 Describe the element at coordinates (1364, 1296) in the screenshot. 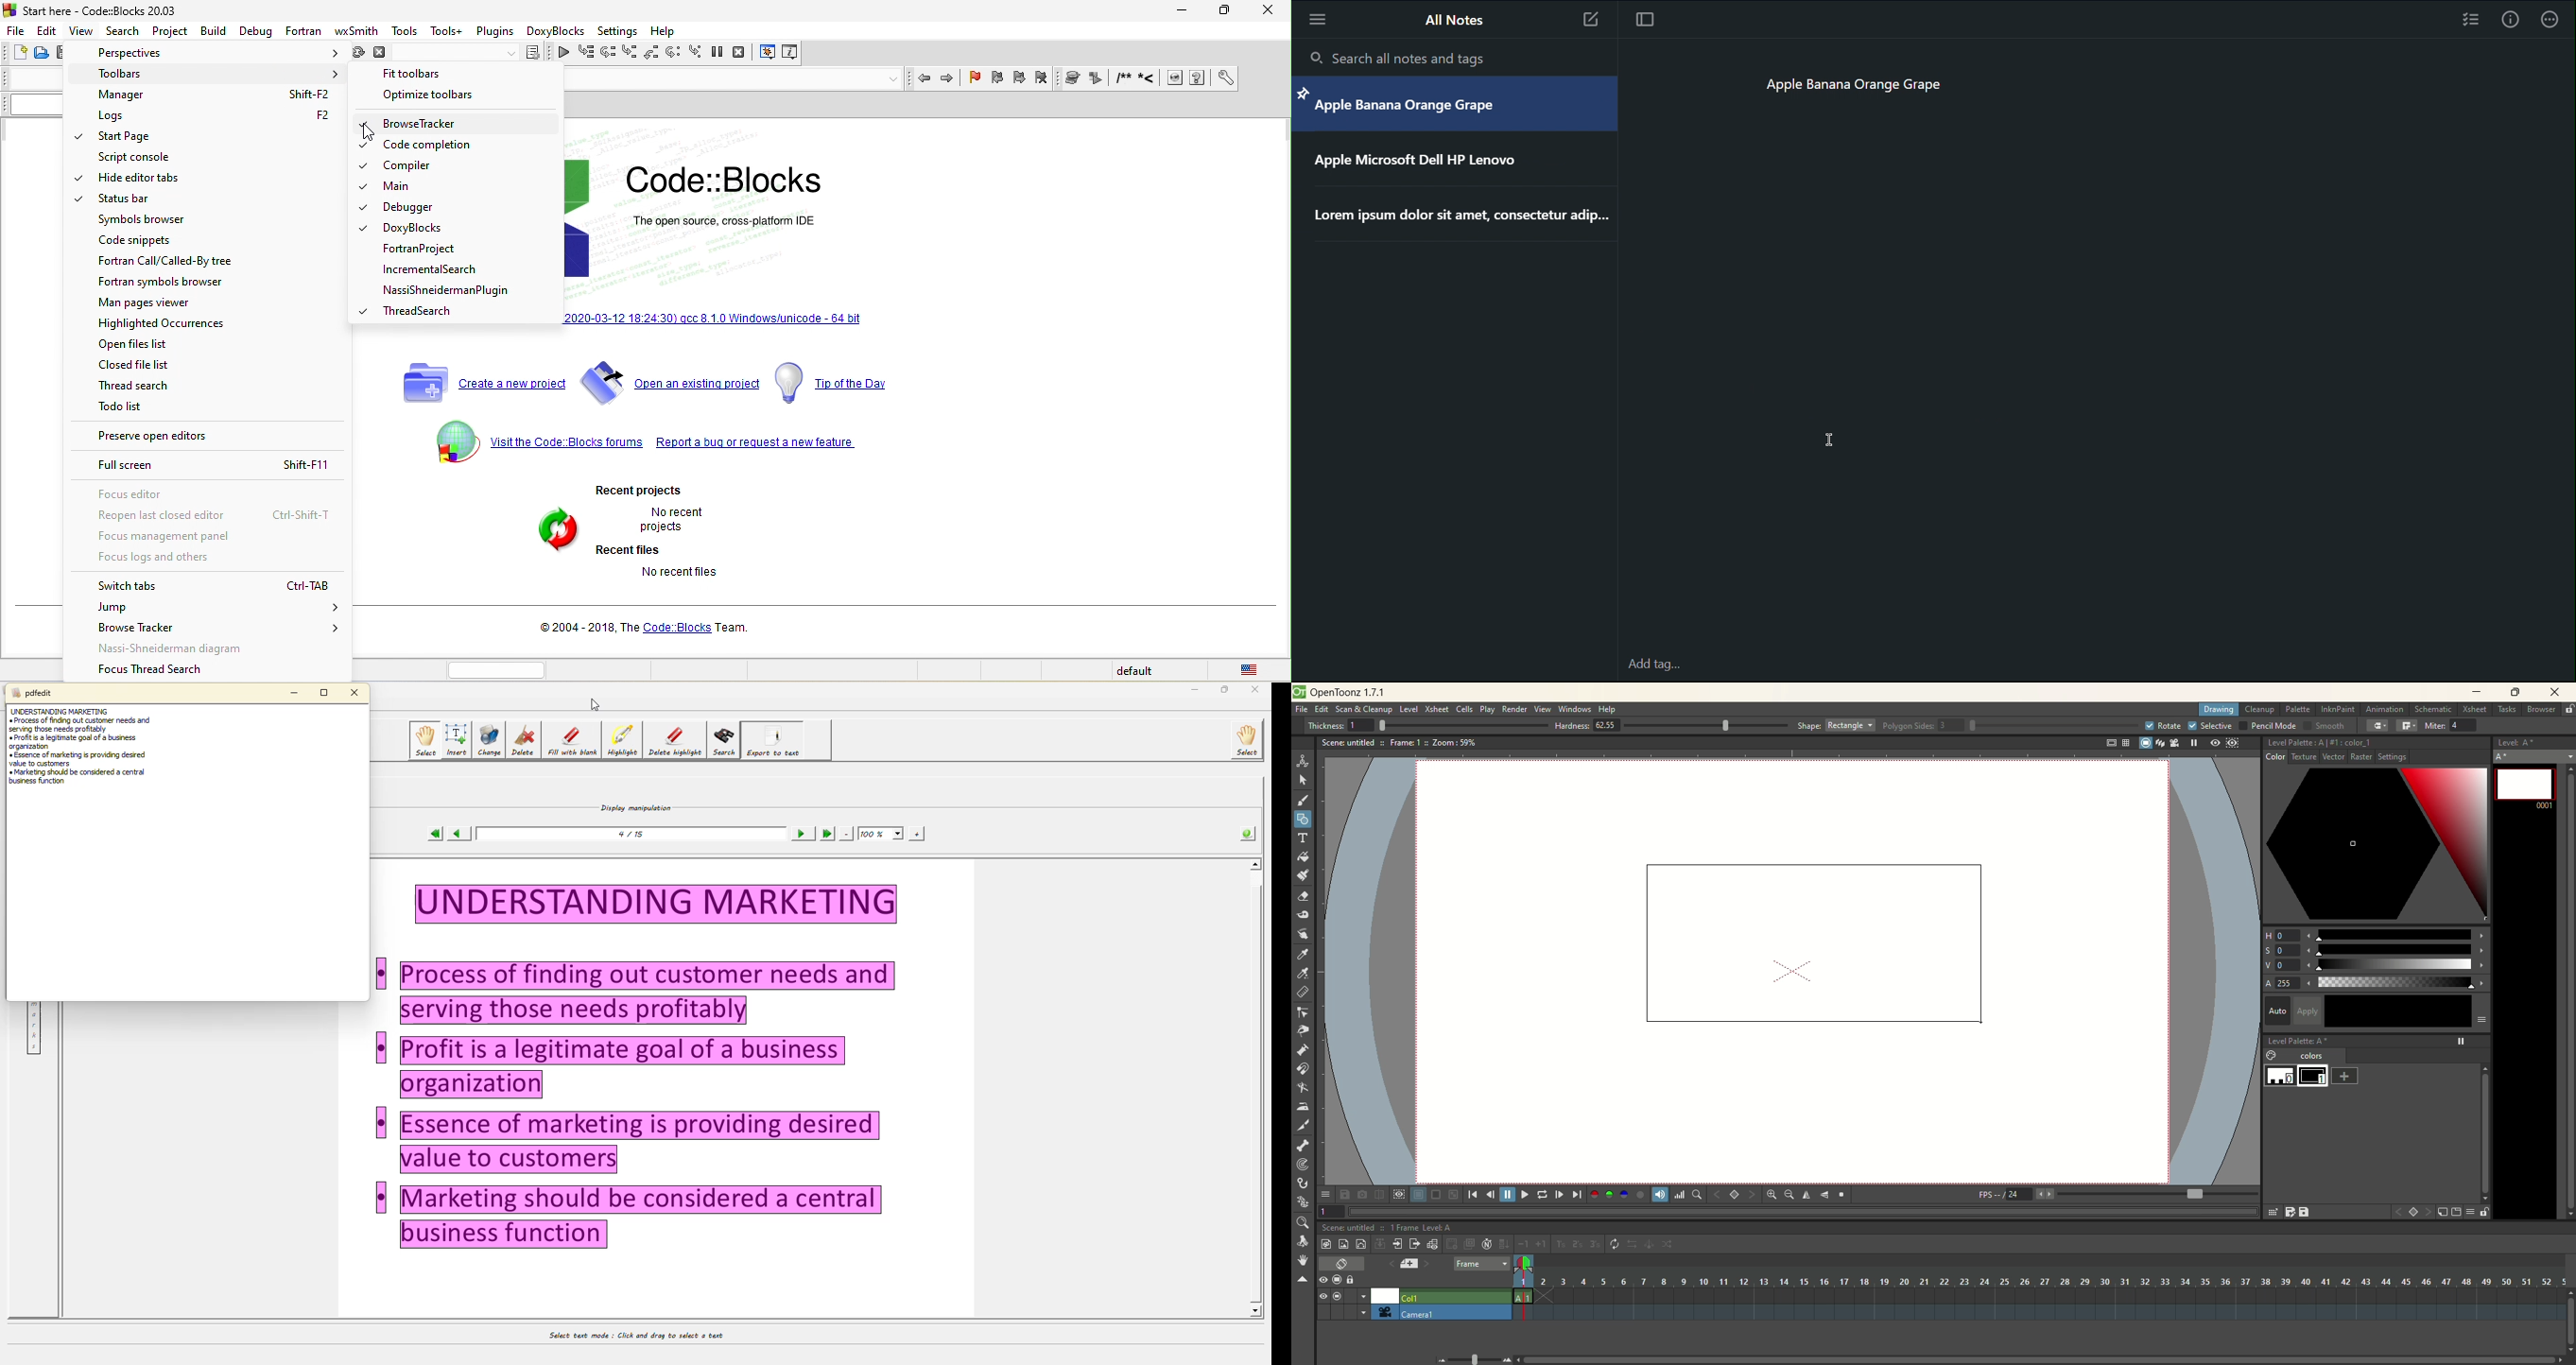

I see `recording` at that location.